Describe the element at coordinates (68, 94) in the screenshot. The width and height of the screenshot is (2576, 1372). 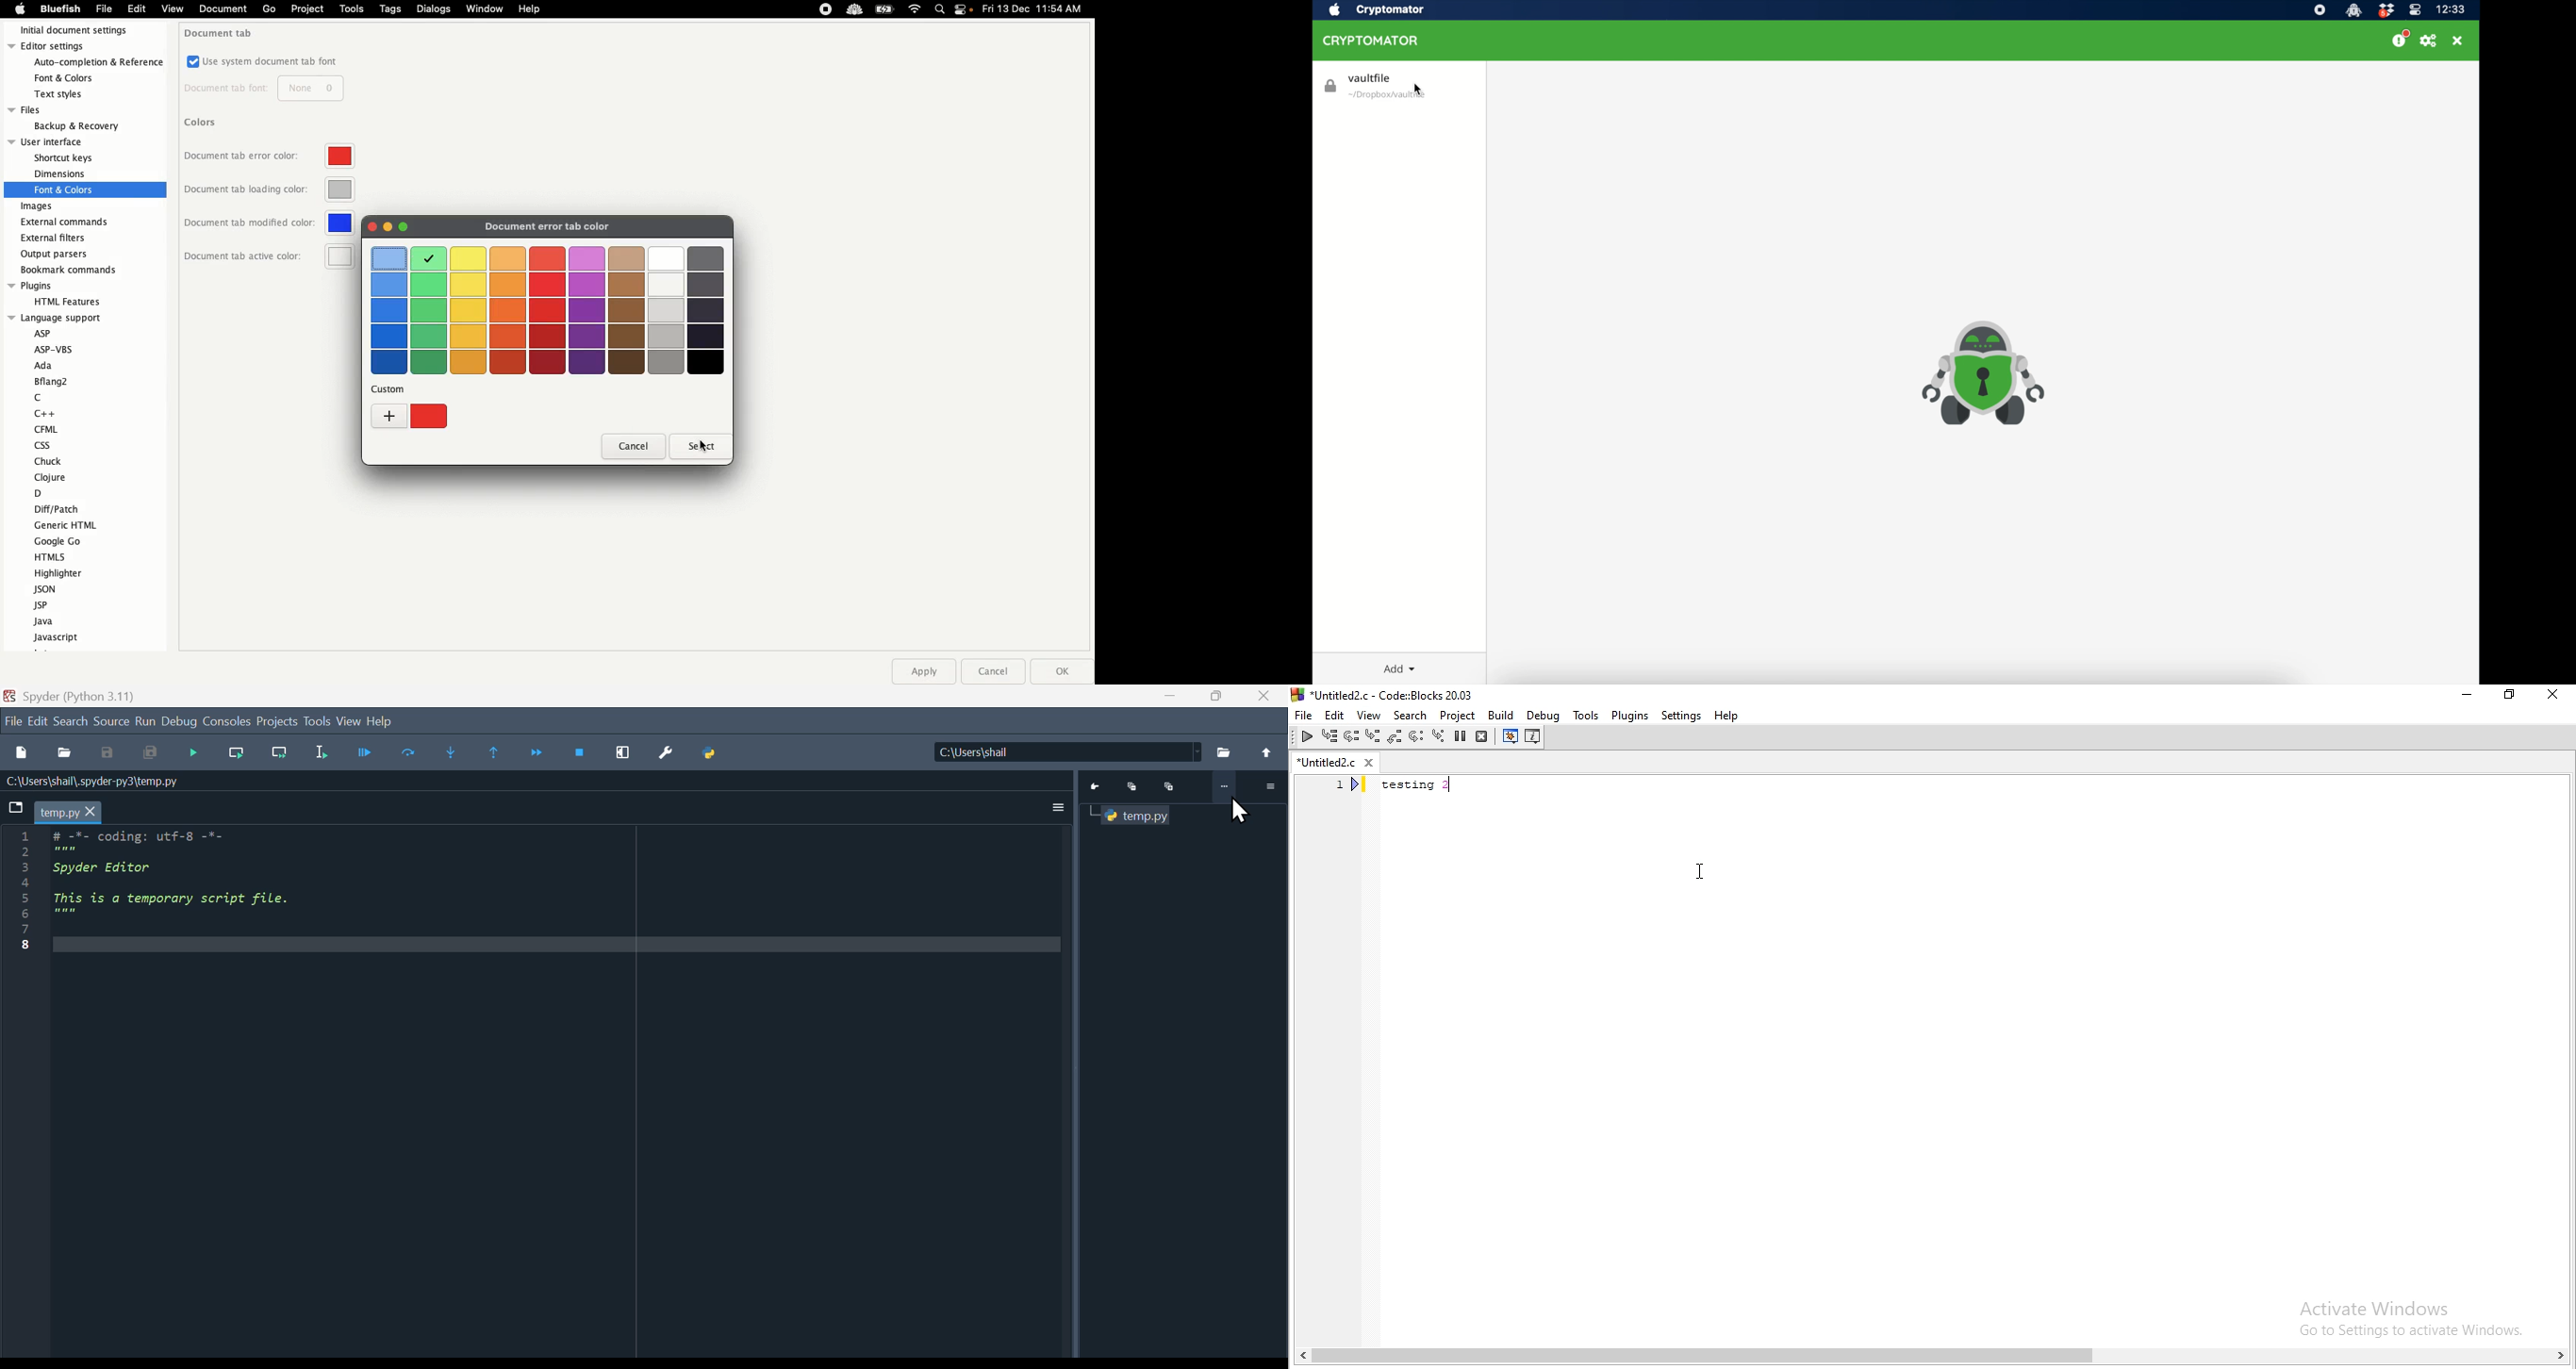
I see `text styles` at that location.